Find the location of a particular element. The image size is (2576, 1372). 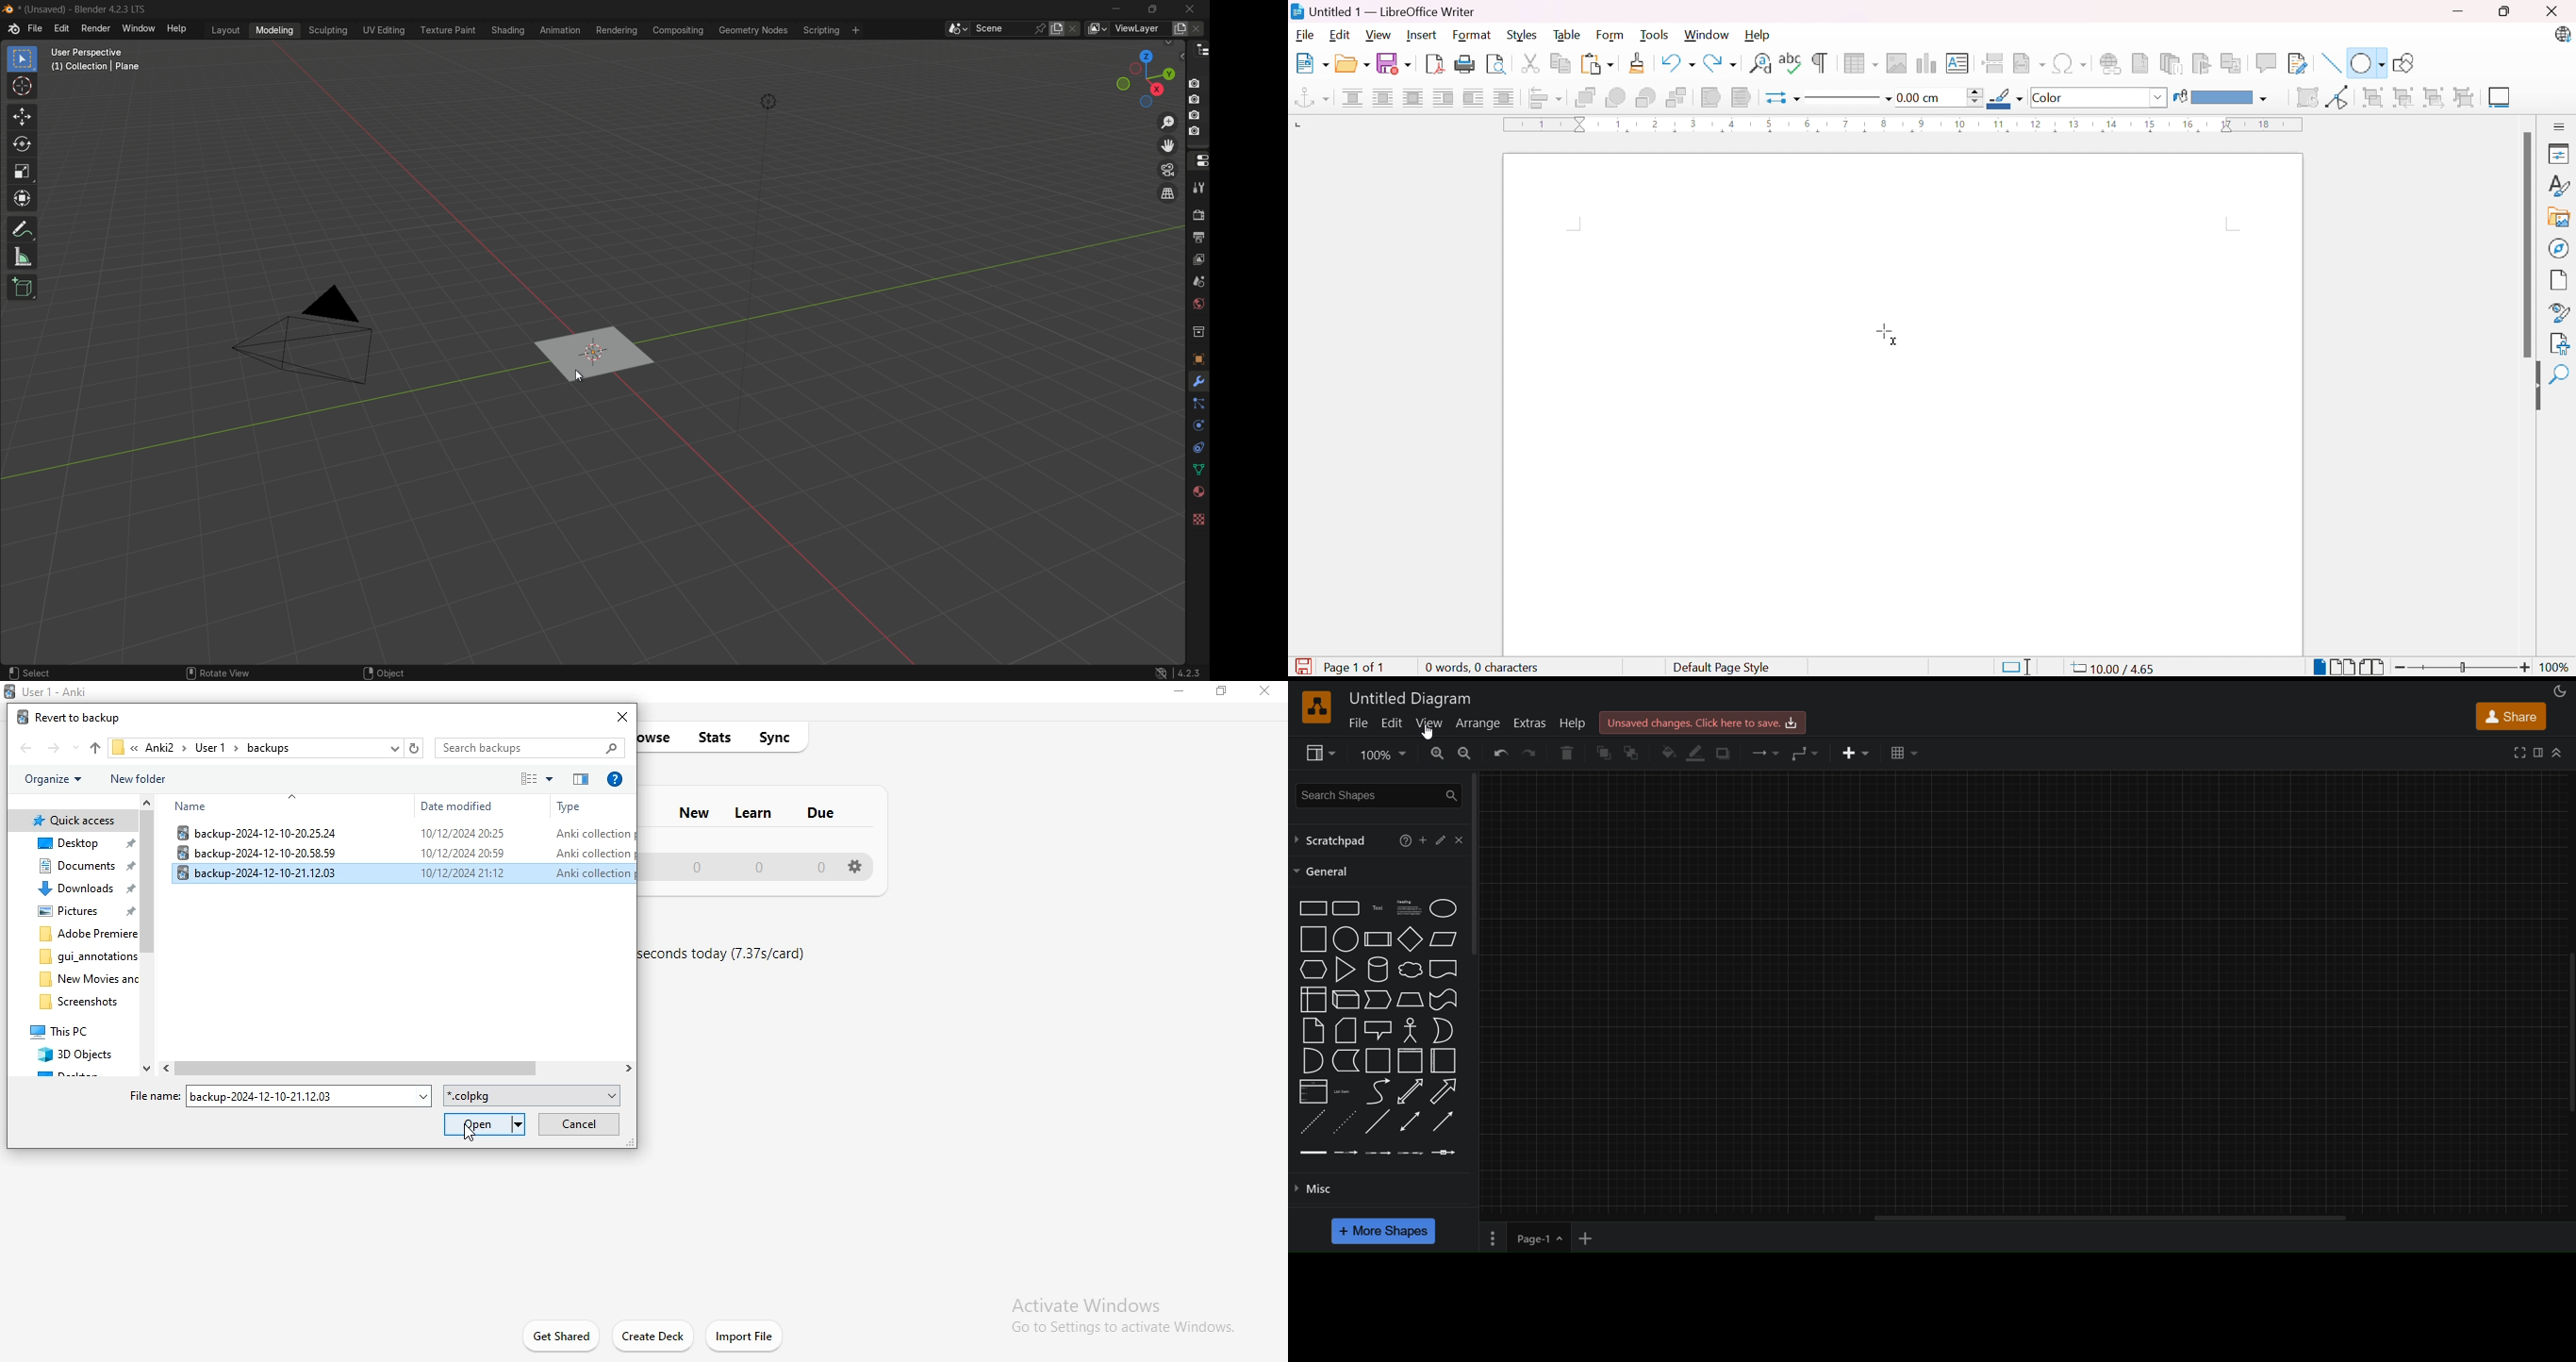

sync is located at coordinates (782, 737).